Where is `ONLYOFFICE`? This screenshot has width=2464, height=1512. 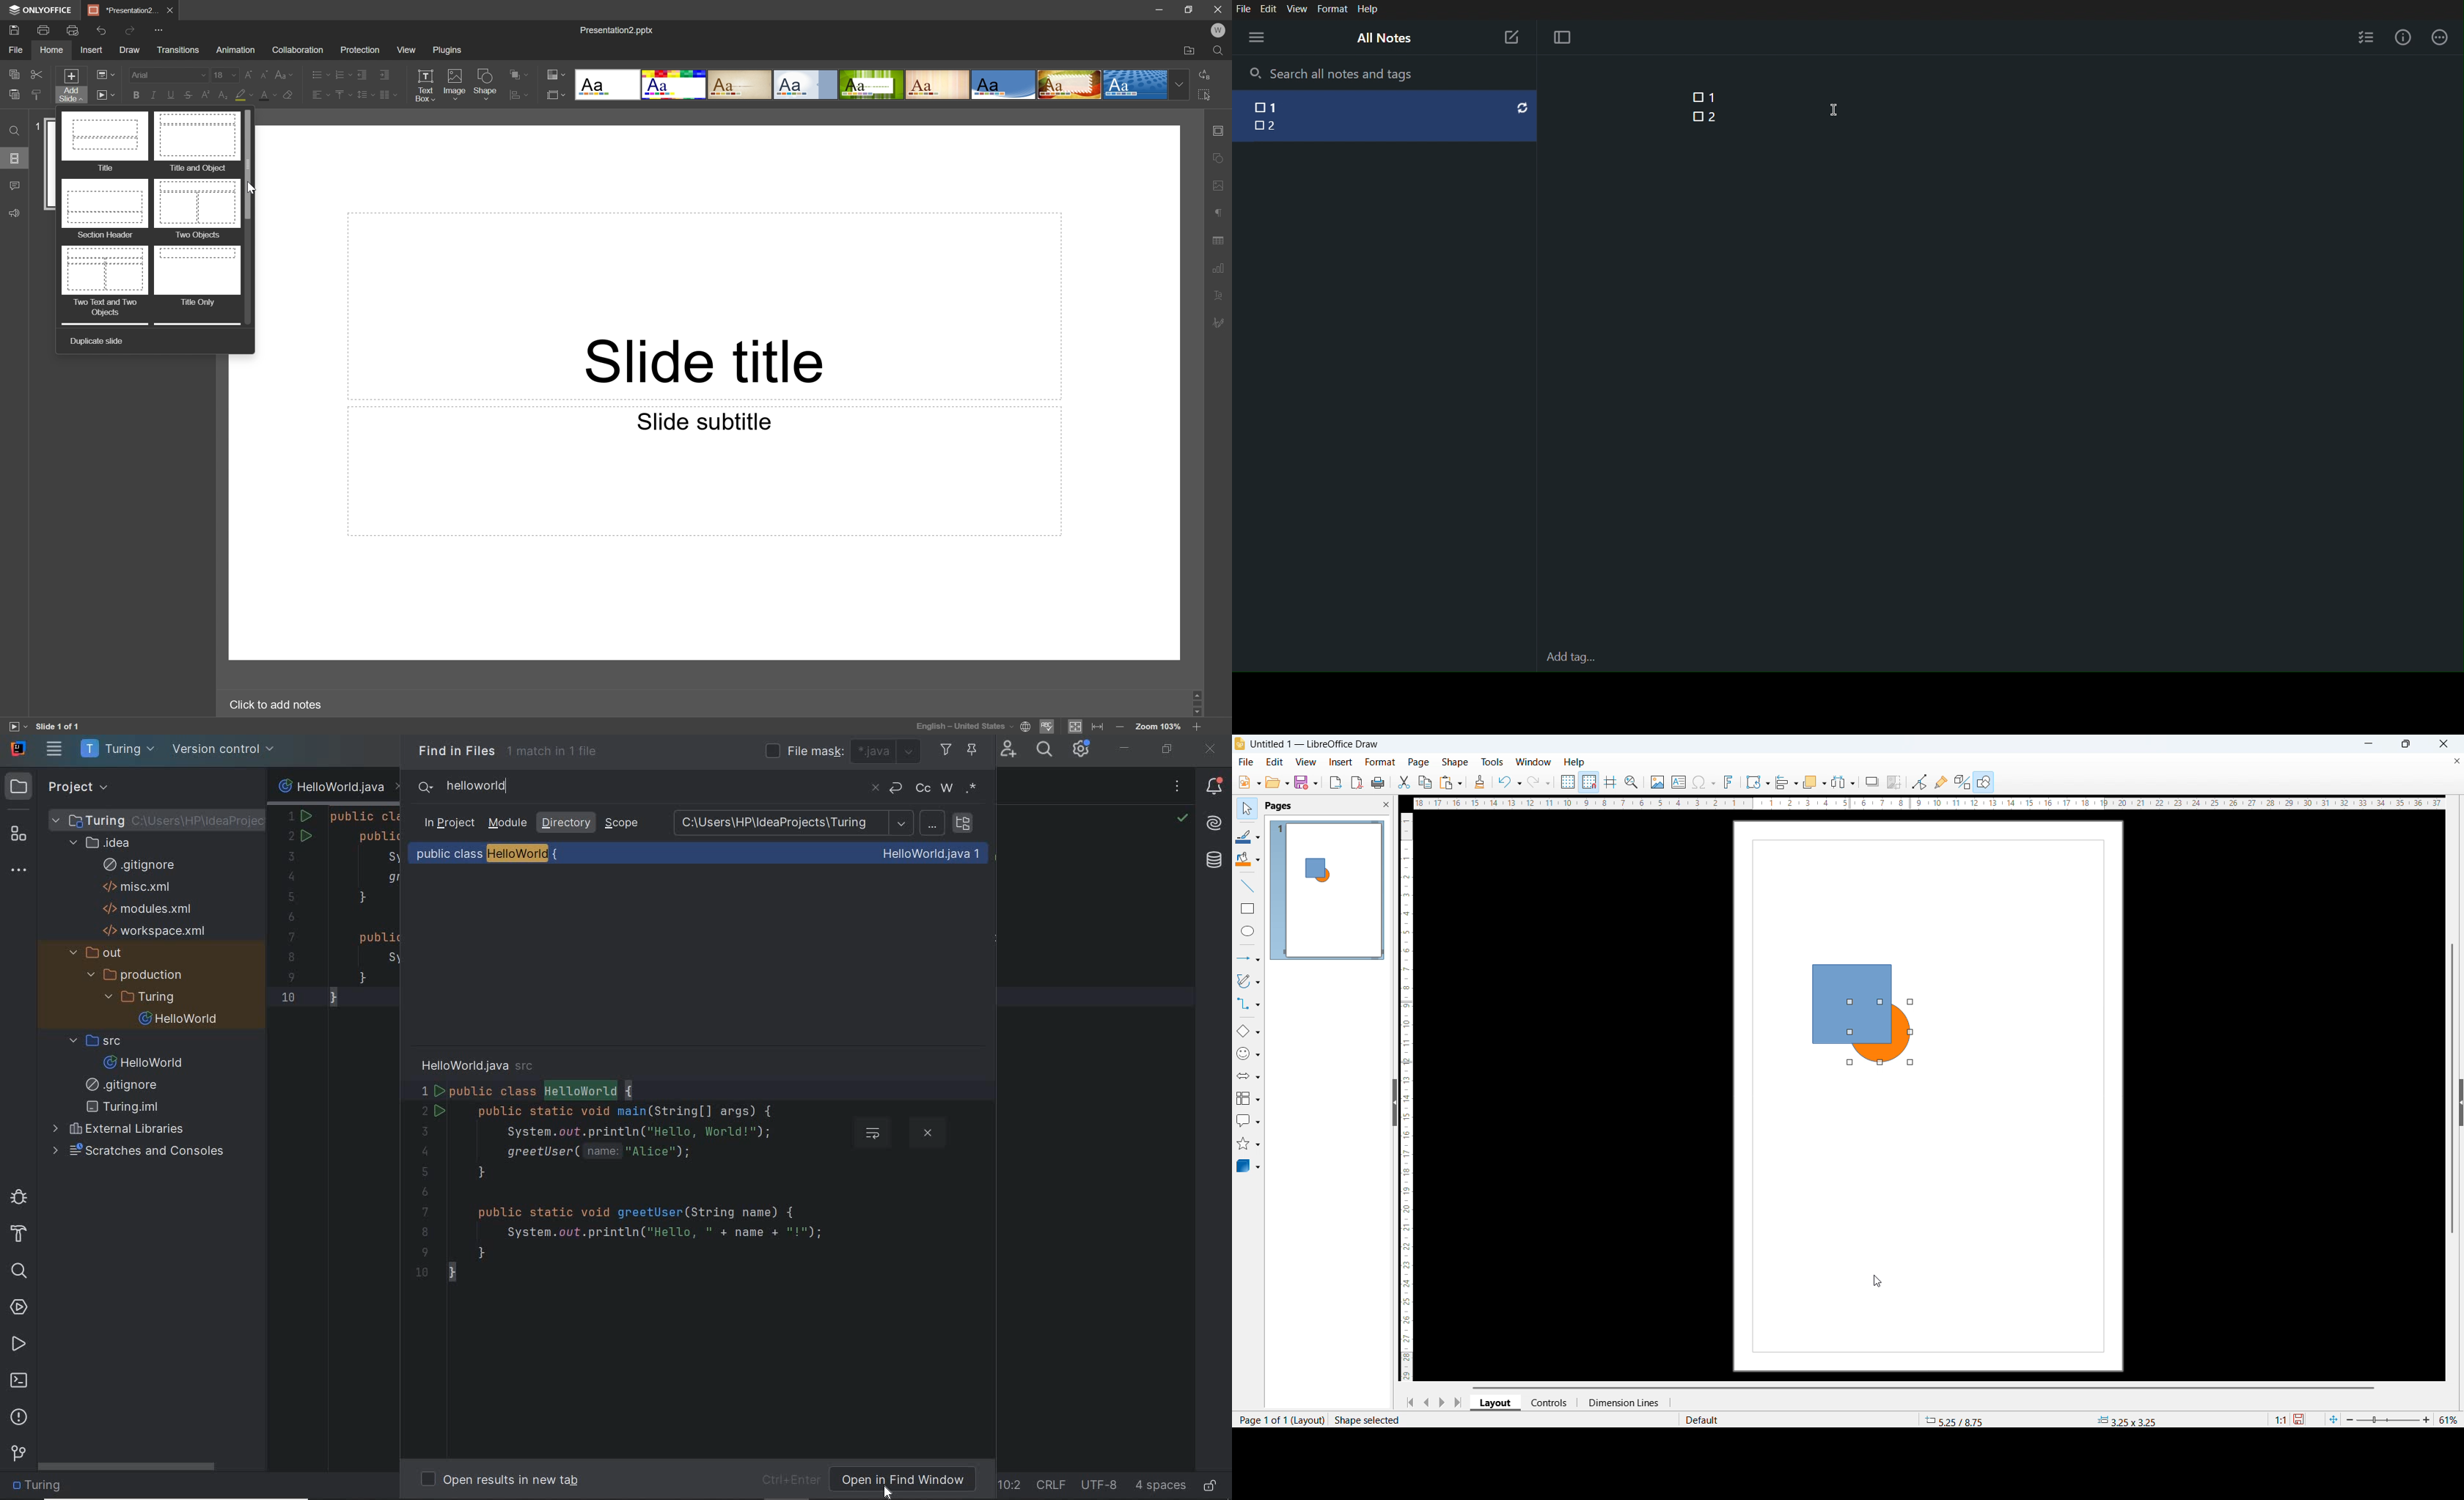
ONLYOFFICE is located at coordinates (42, 10).